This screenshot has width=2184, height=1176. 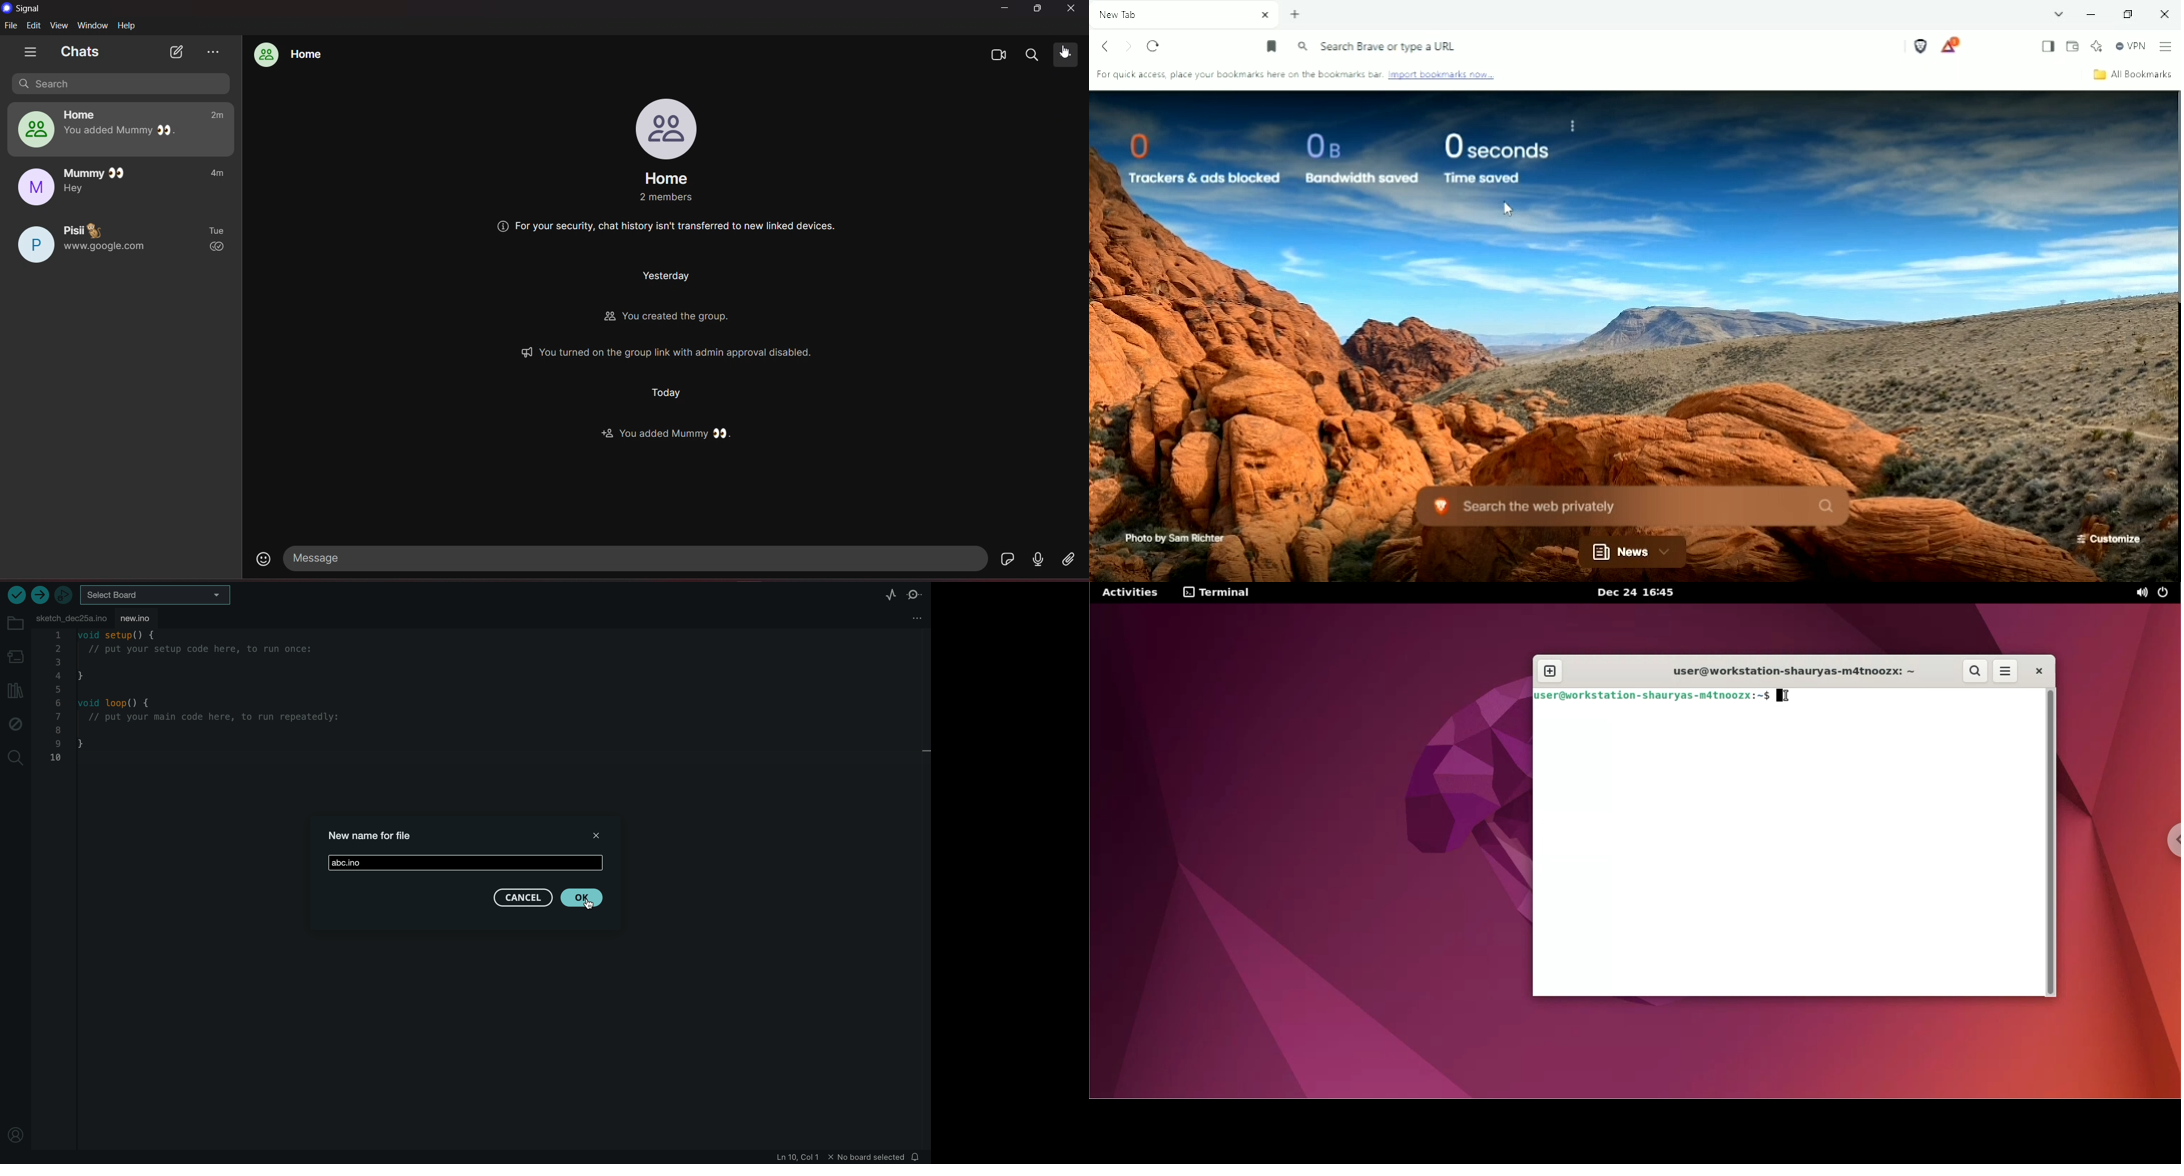 I want to click on group name, so click(x=667, y=178).